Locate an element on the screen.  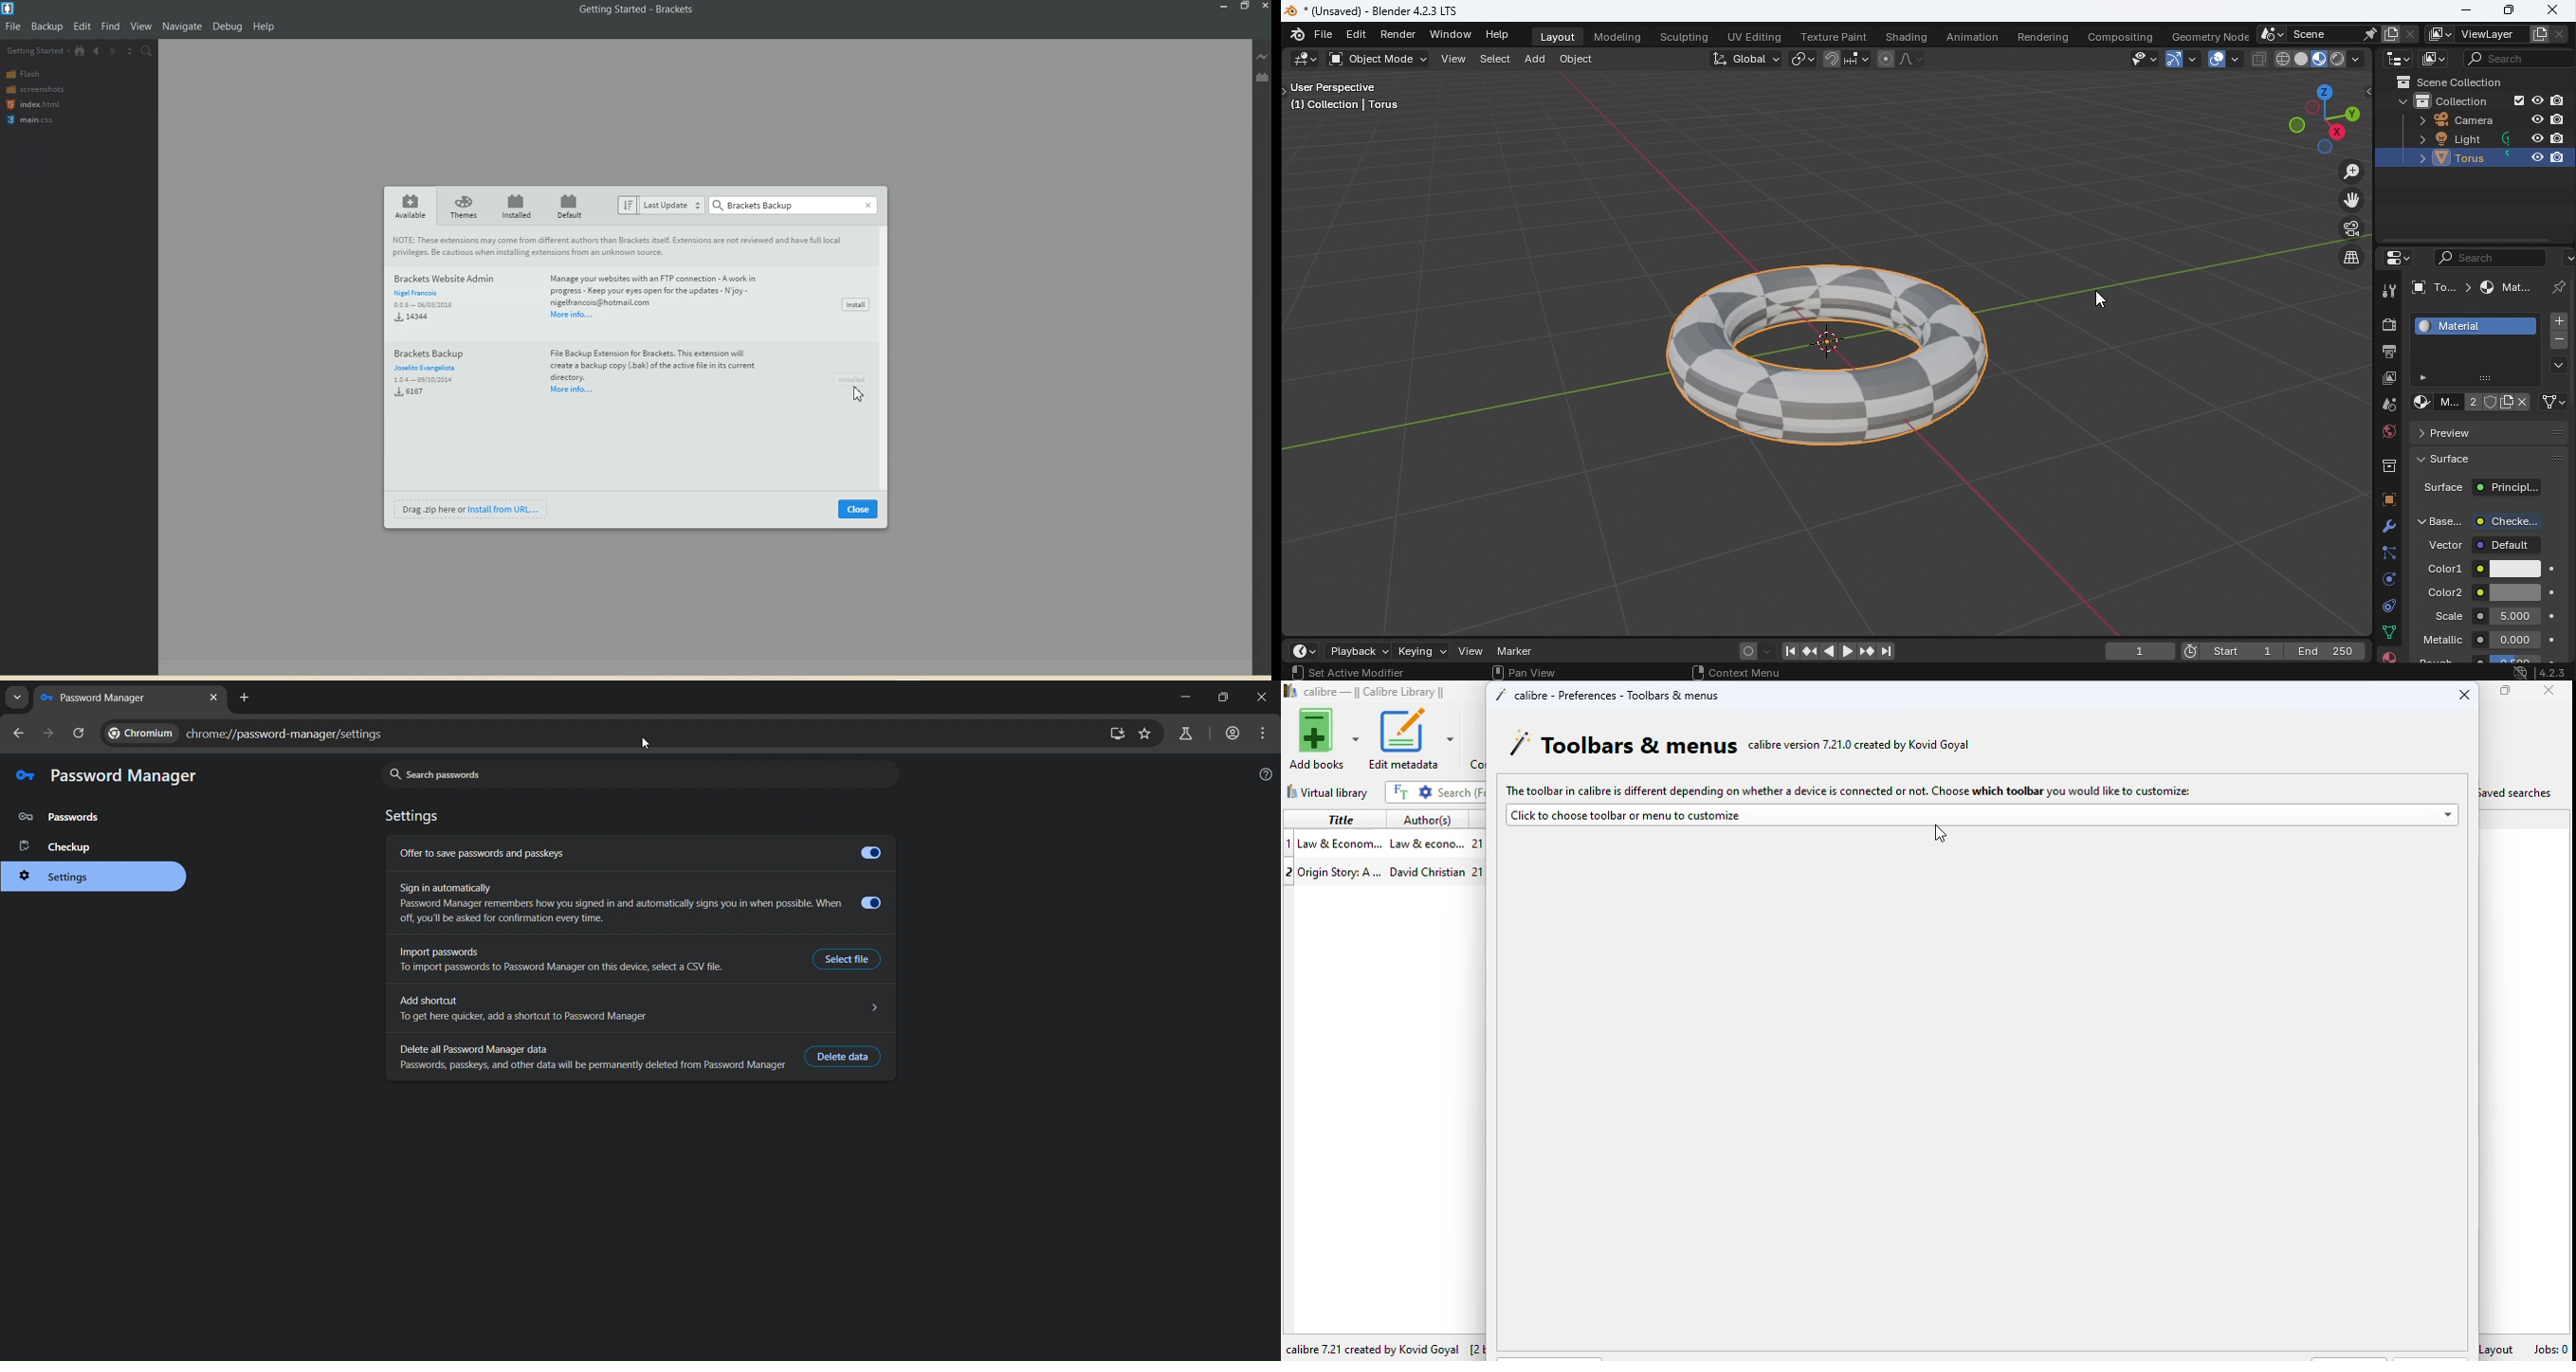
View is located at coordinates (1471, 652).